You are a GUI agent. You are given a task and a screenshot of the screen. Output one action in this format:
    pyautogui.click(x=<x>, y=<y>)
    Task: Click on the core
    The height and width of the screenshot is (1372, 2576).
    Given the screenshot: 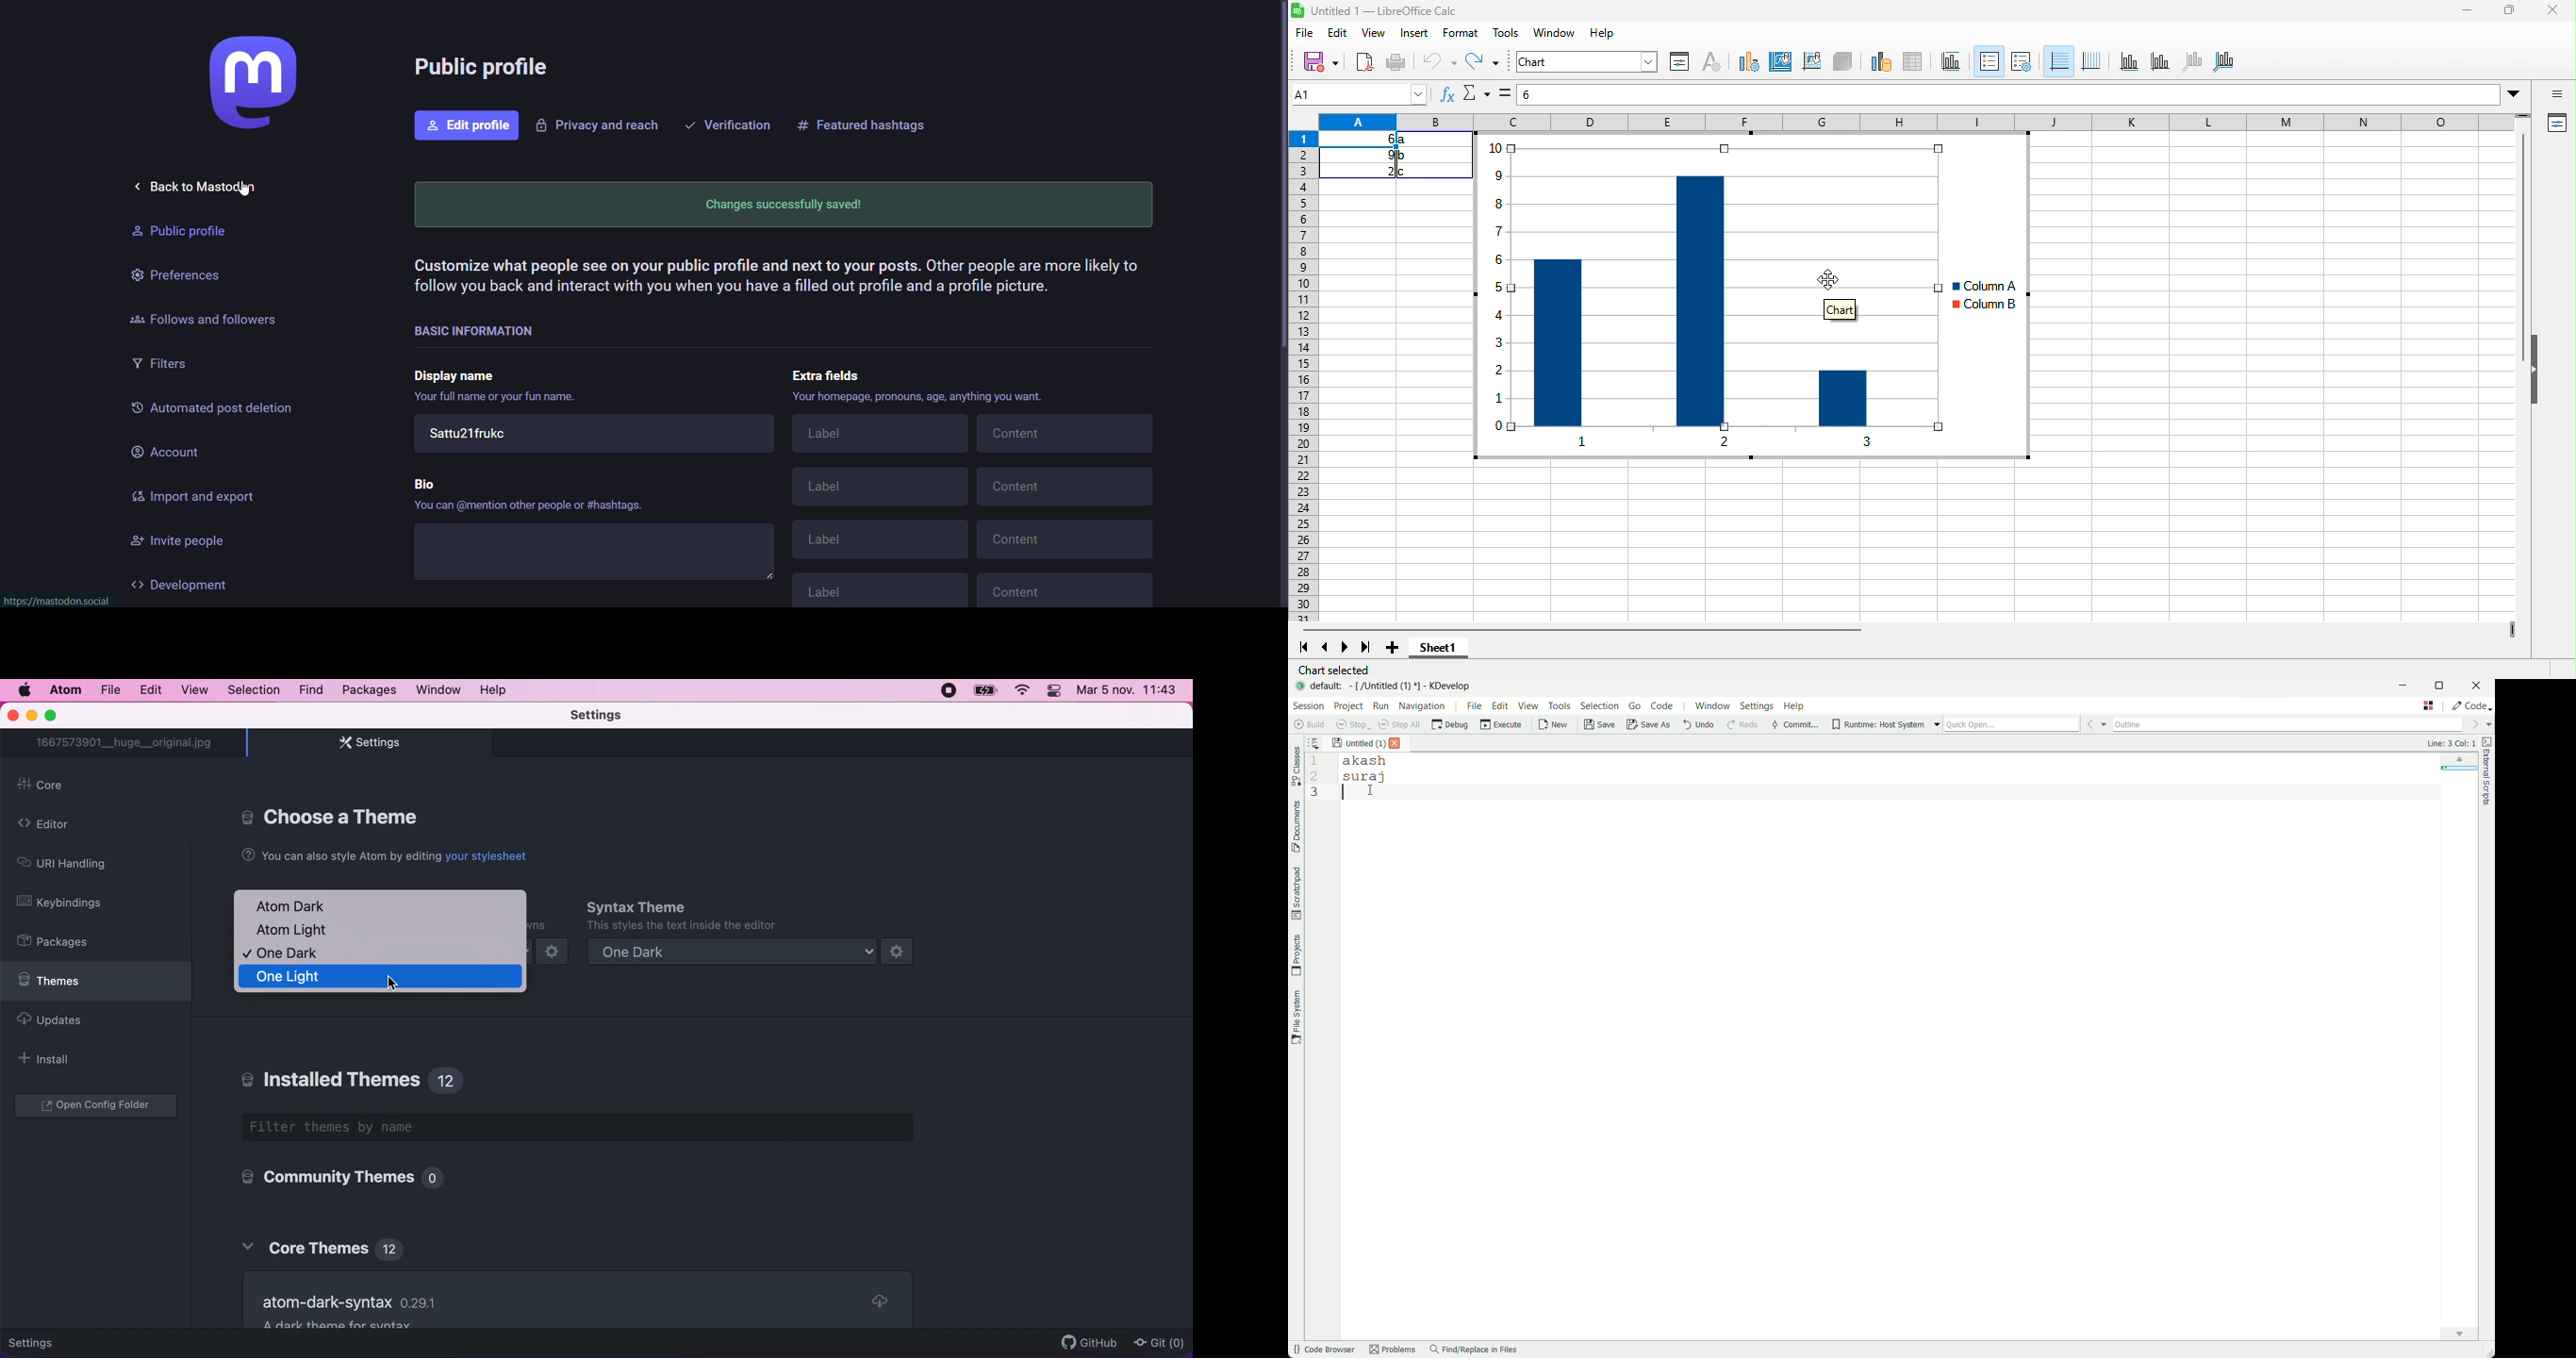 What is the action you would take?
    pyautogui.click(x=101, y=786)
    